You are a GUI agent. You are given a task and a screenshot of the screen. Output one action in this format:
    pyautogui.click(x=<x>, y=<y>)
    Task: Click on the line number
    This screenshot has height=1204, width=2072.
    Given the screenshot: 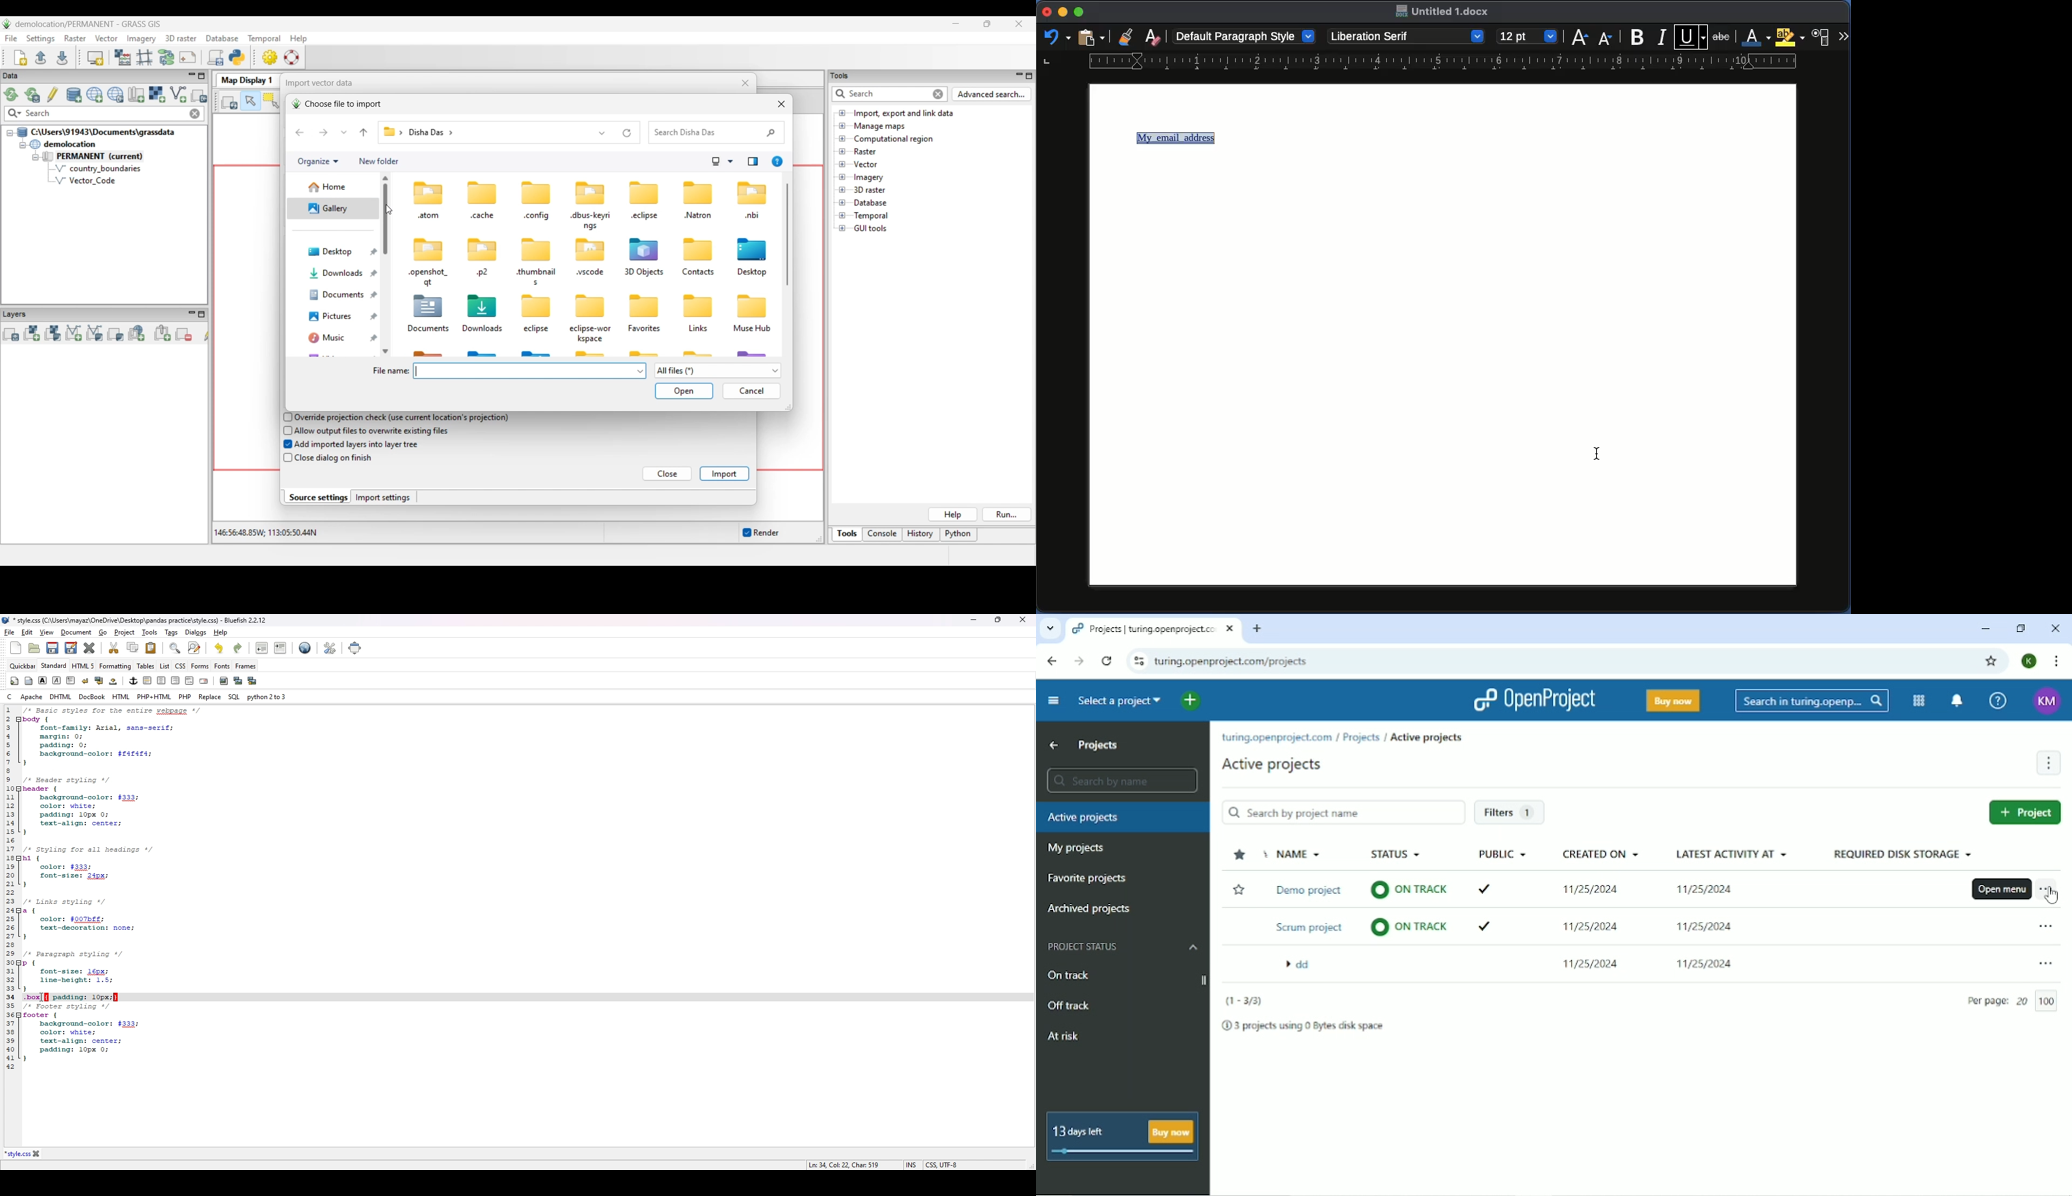 What is the action you would take?
    pyautogui.click(x=8, y=888)
    